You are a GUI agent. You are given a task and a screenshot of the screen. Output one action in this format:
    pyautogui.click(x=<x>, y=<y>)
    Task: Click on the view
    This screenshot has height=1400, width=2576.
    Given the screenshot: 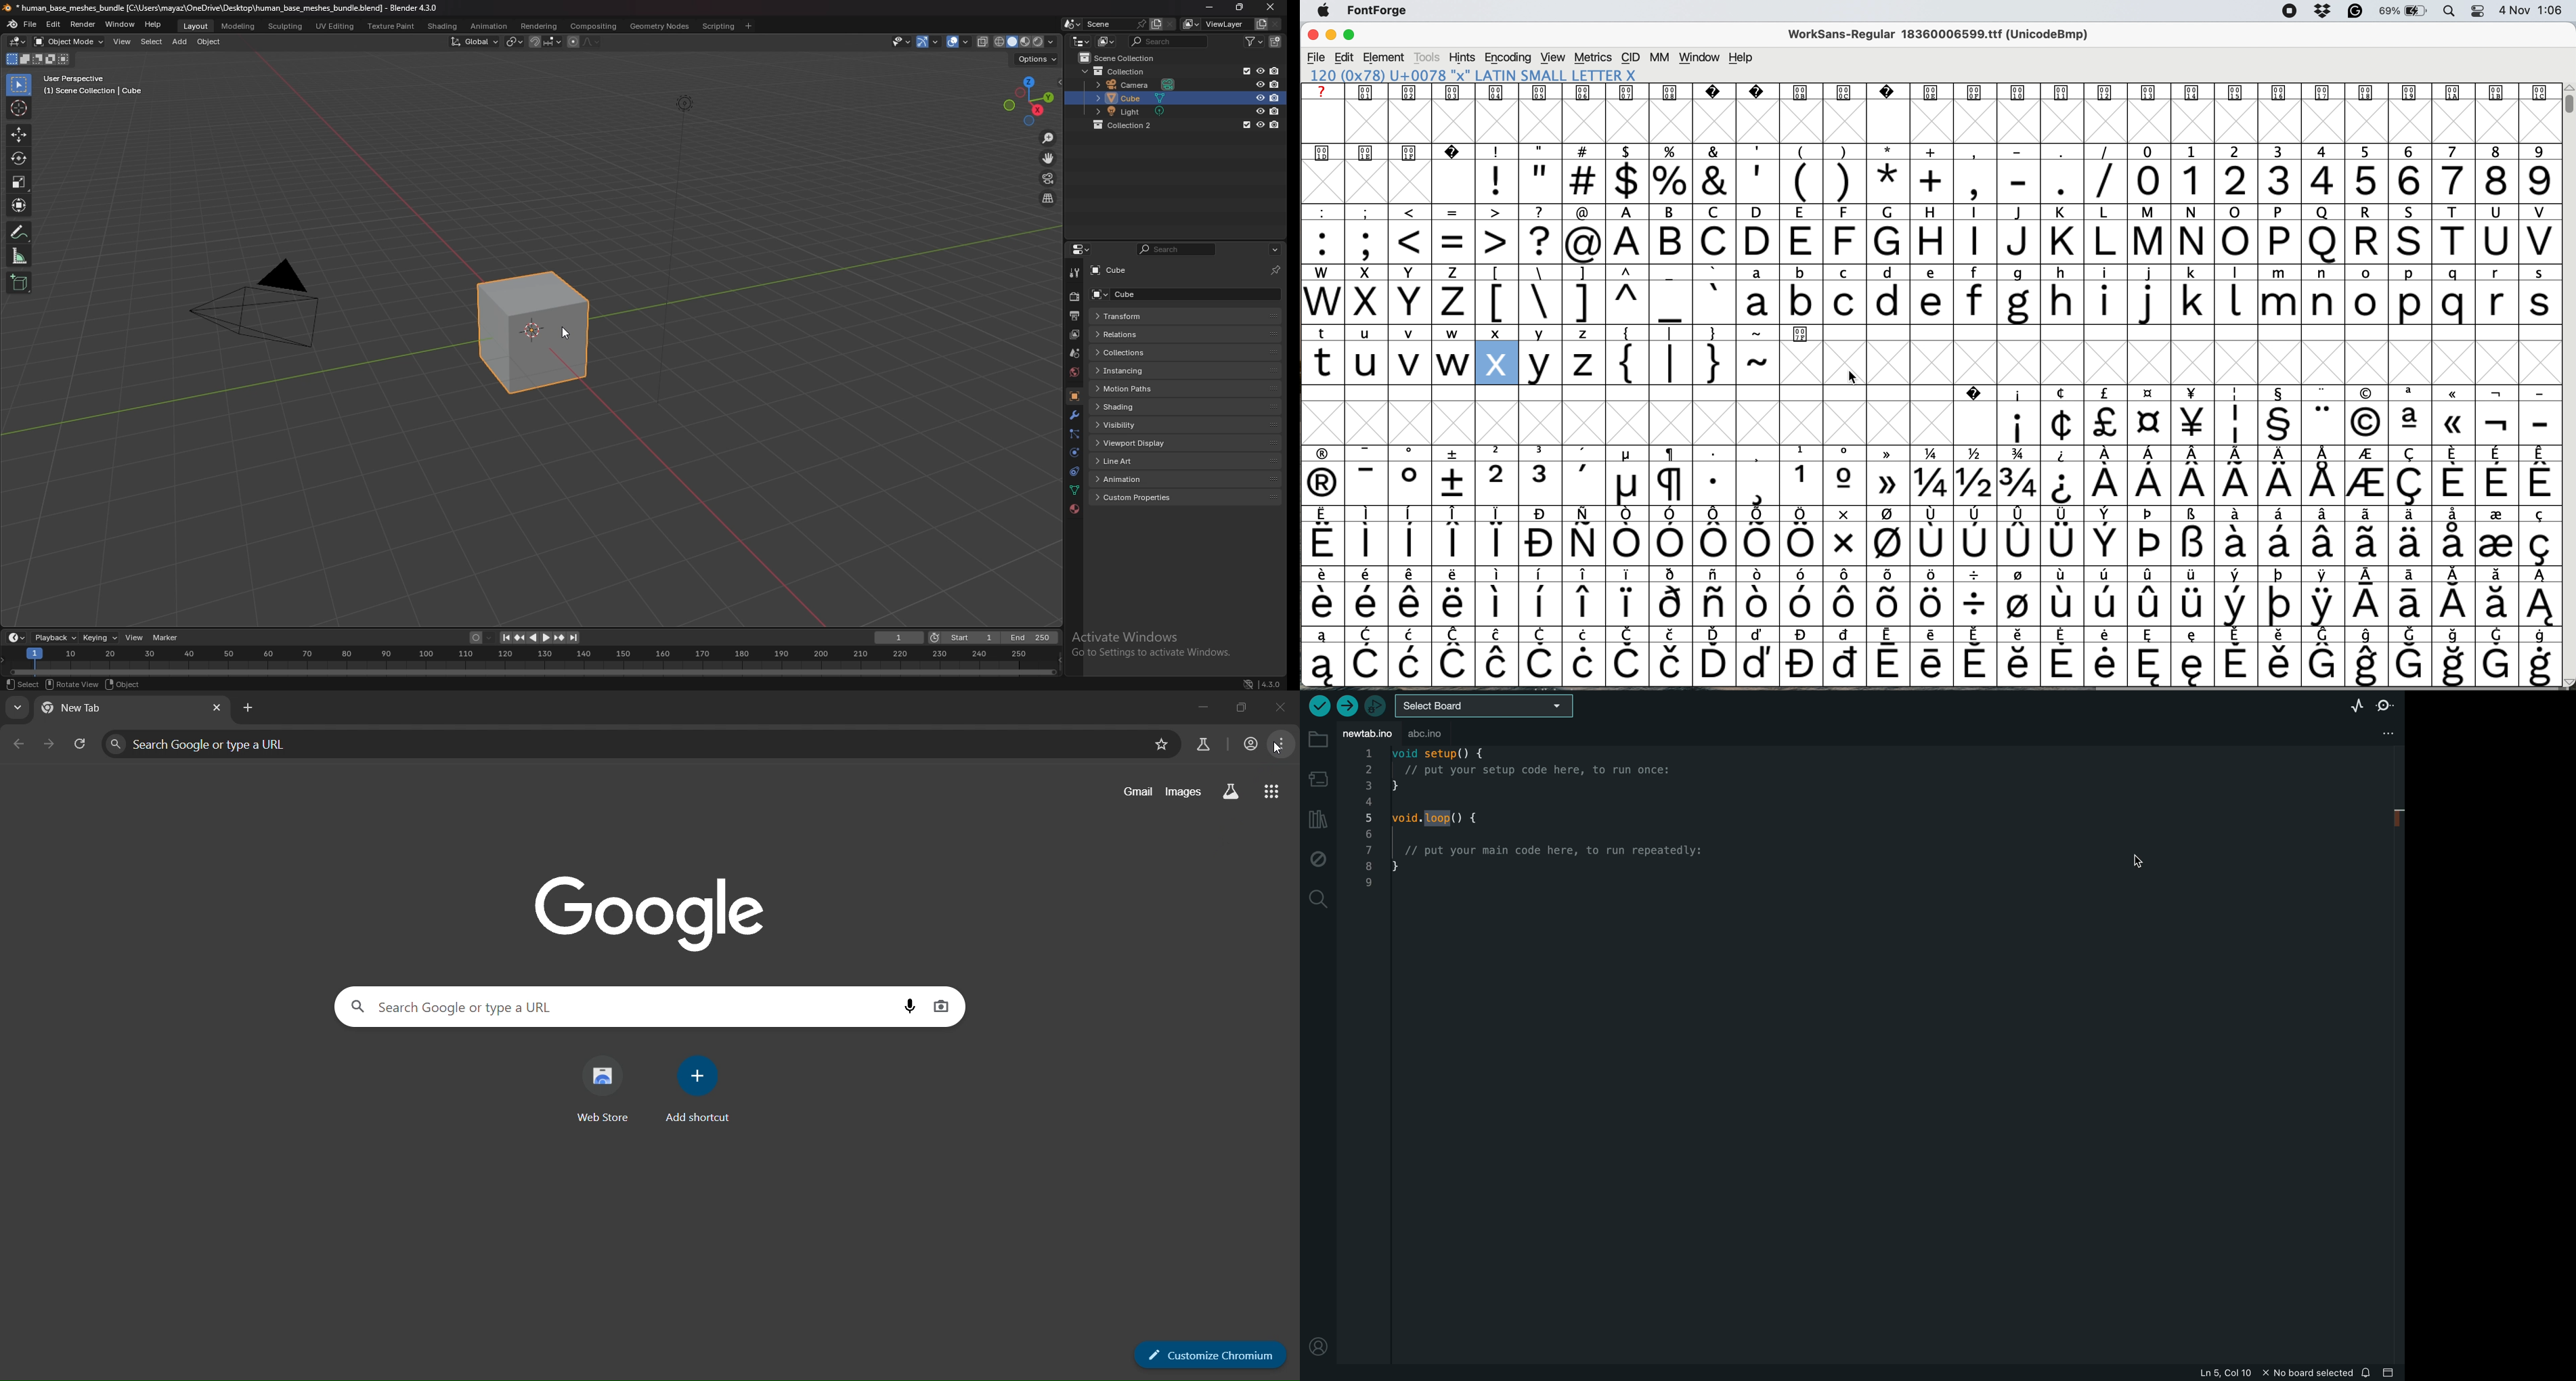 What is the action you would take?
    pyautogui.click(x=123, y=42)
    